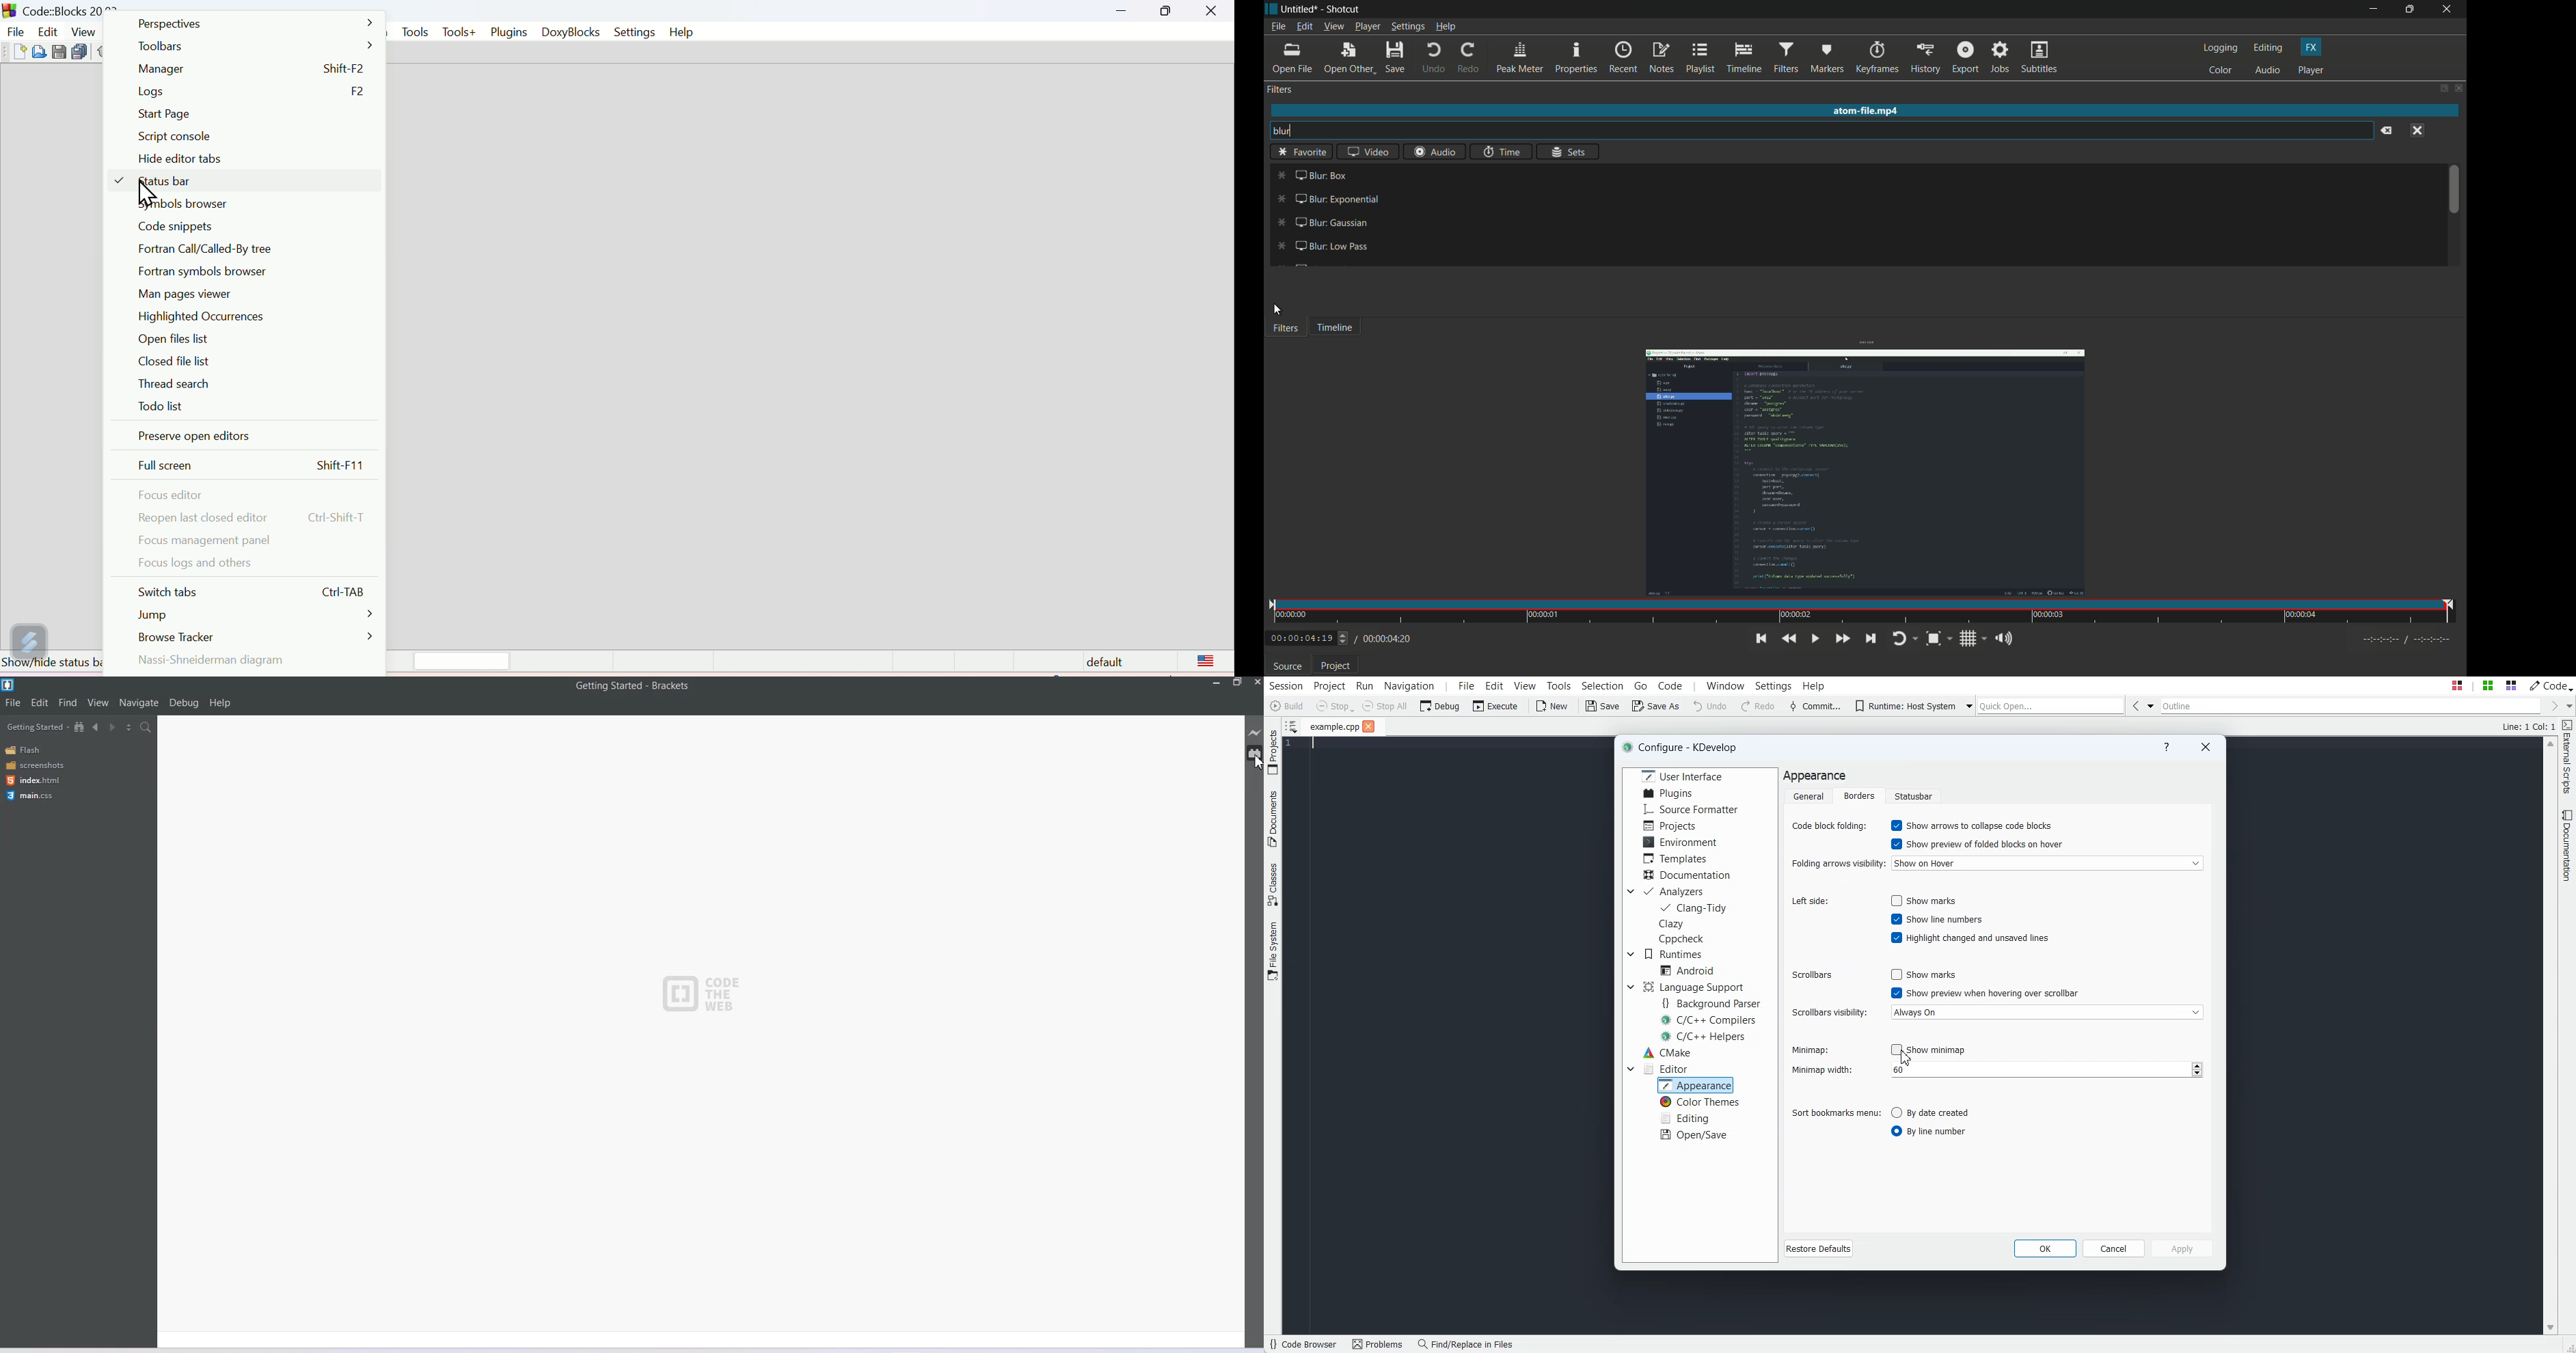  Describe the element at coordinates (2401, 641) in the screenshot. I see `Timecodes` at that location.